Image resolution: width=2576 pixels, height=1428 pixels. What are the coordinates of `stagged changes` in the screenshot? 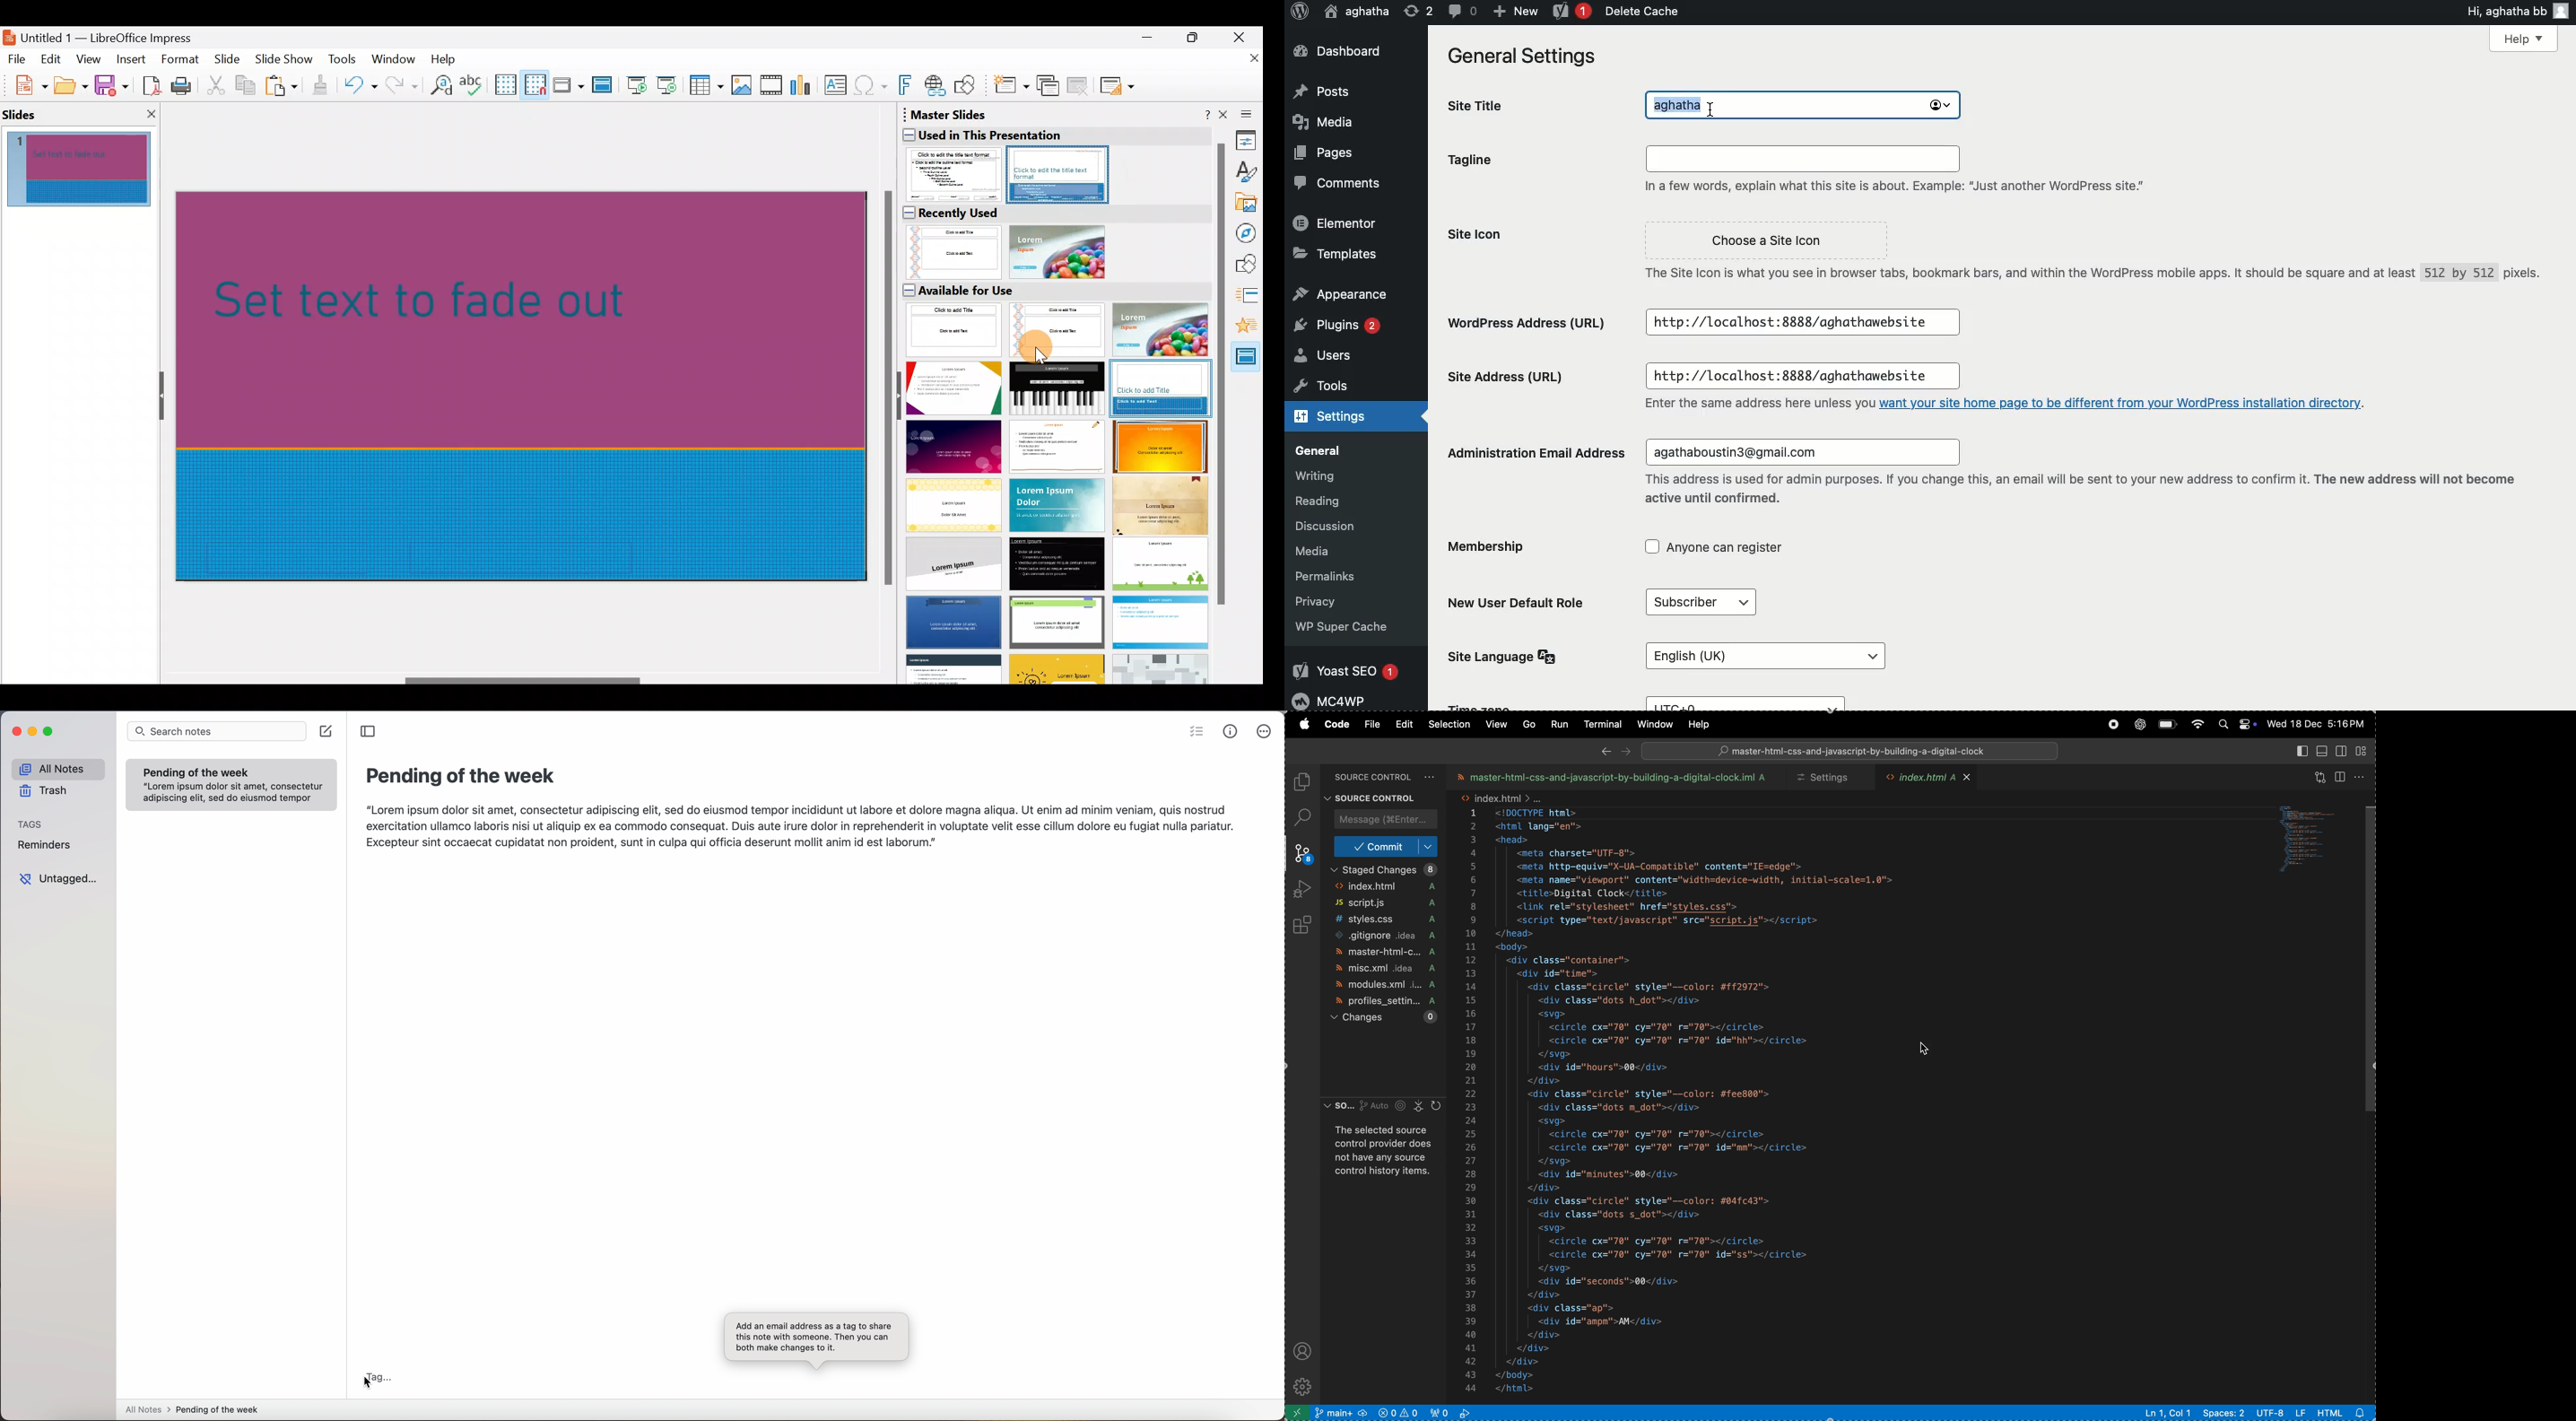 It's located at (1385, 870).